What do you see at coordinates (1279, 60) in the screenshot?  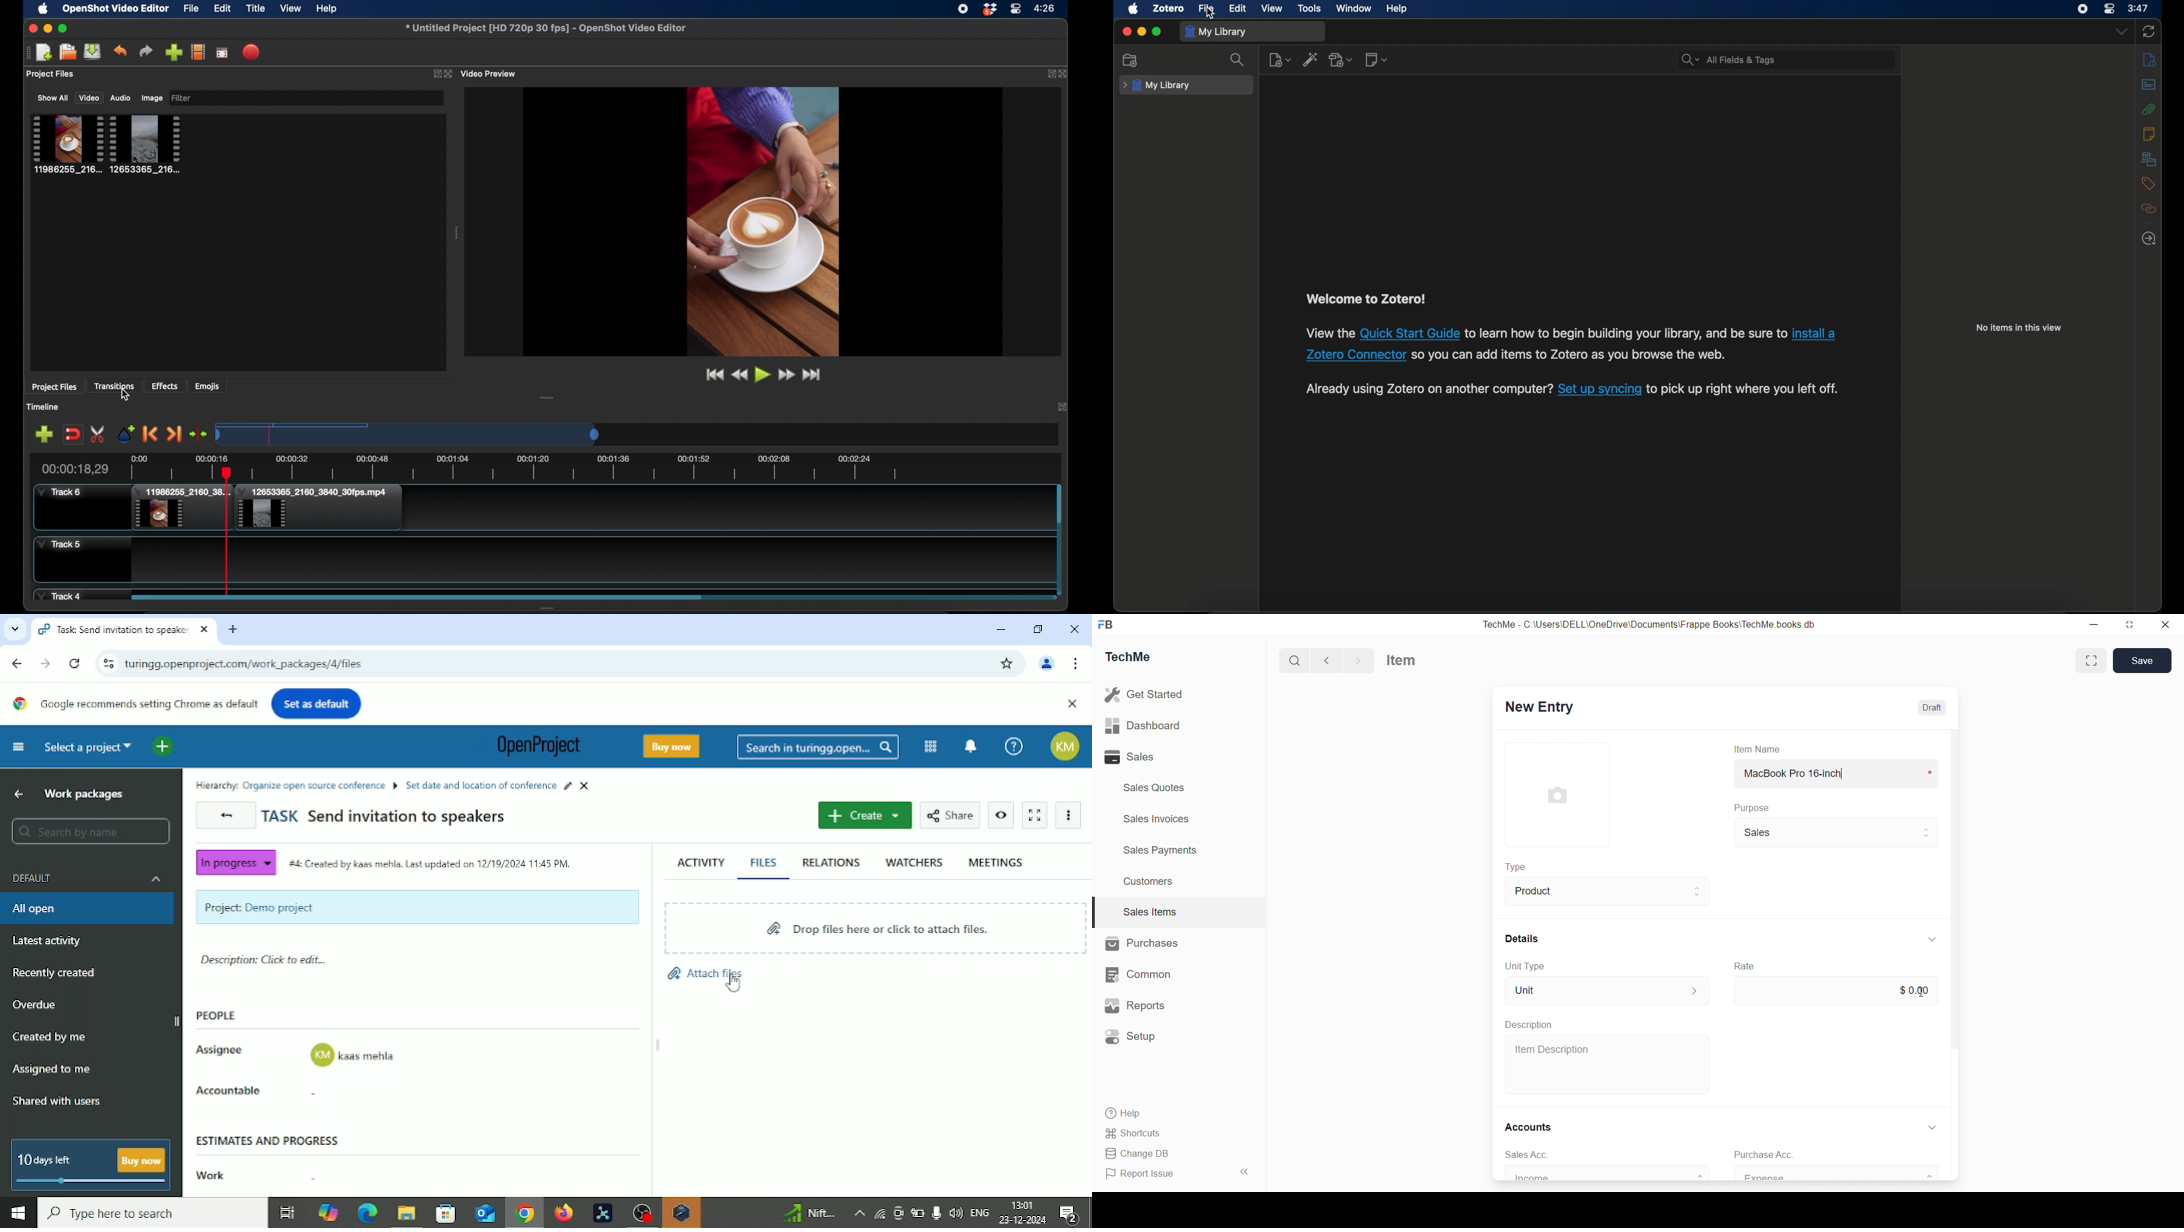 I see `new item` at bounding box center [1279, 60].